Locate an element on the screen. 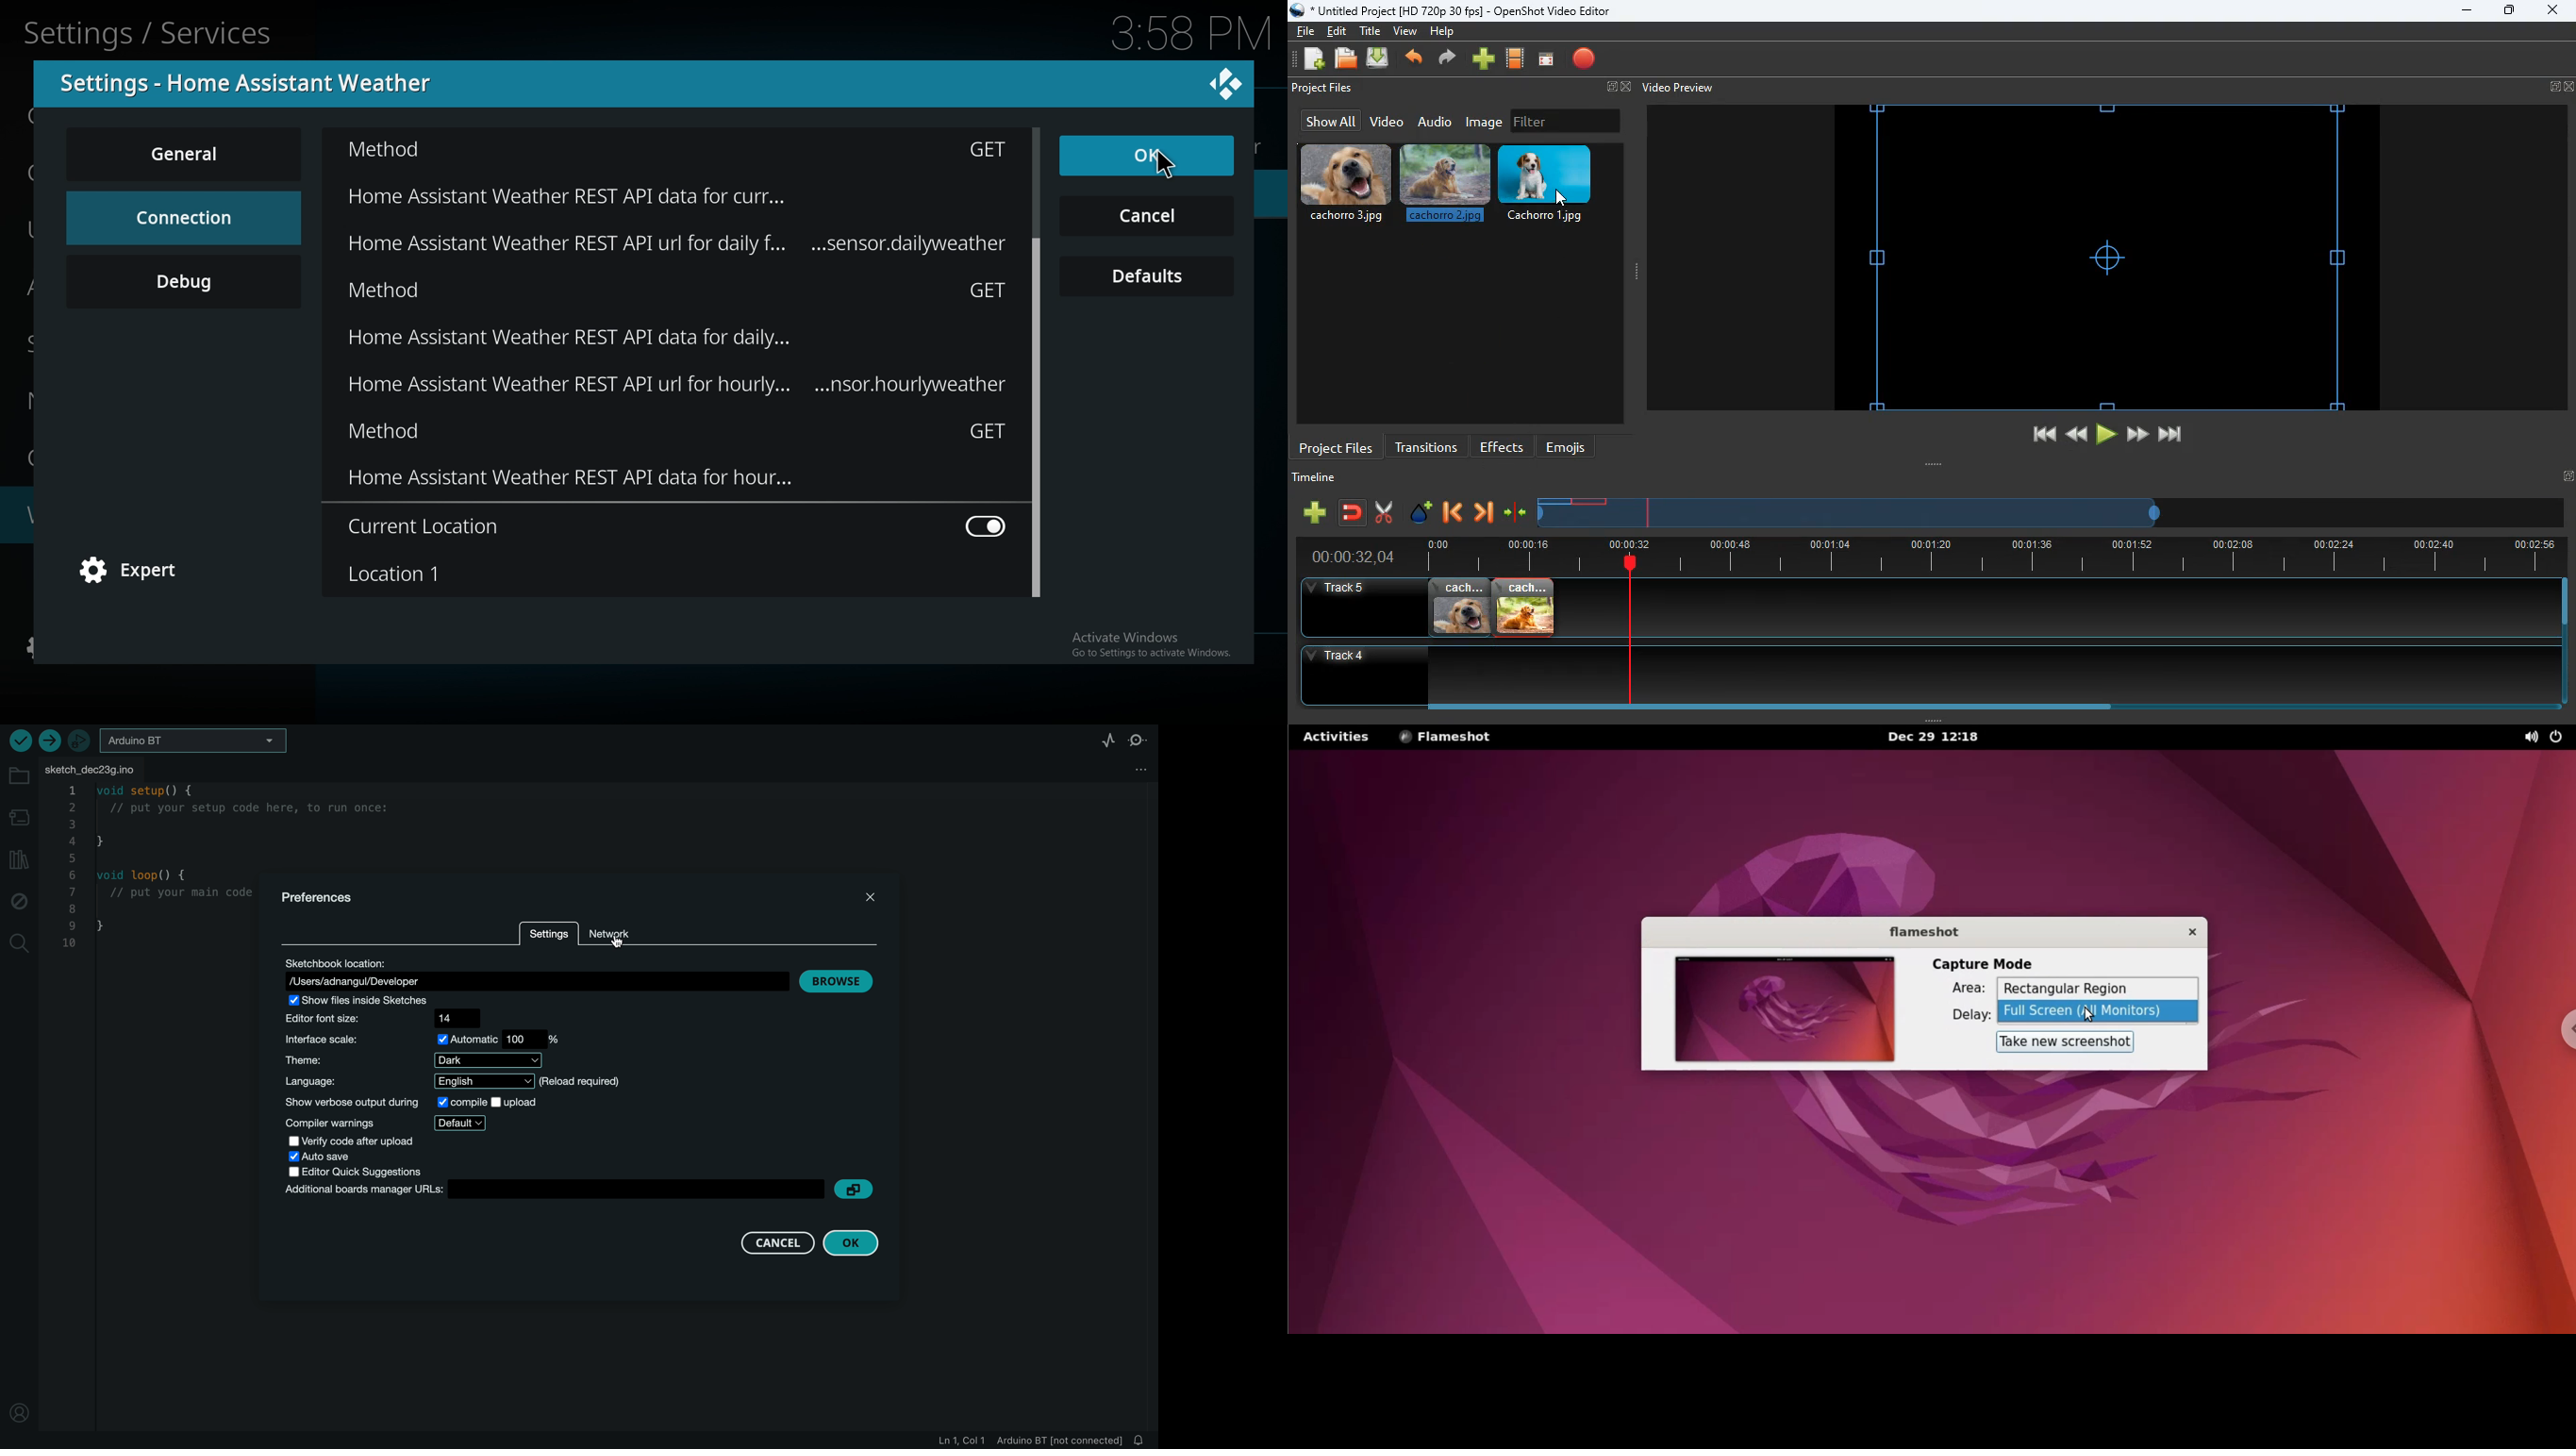 This screenshot has width=2576, height=1456. track is located at coordinates (1913, 675).